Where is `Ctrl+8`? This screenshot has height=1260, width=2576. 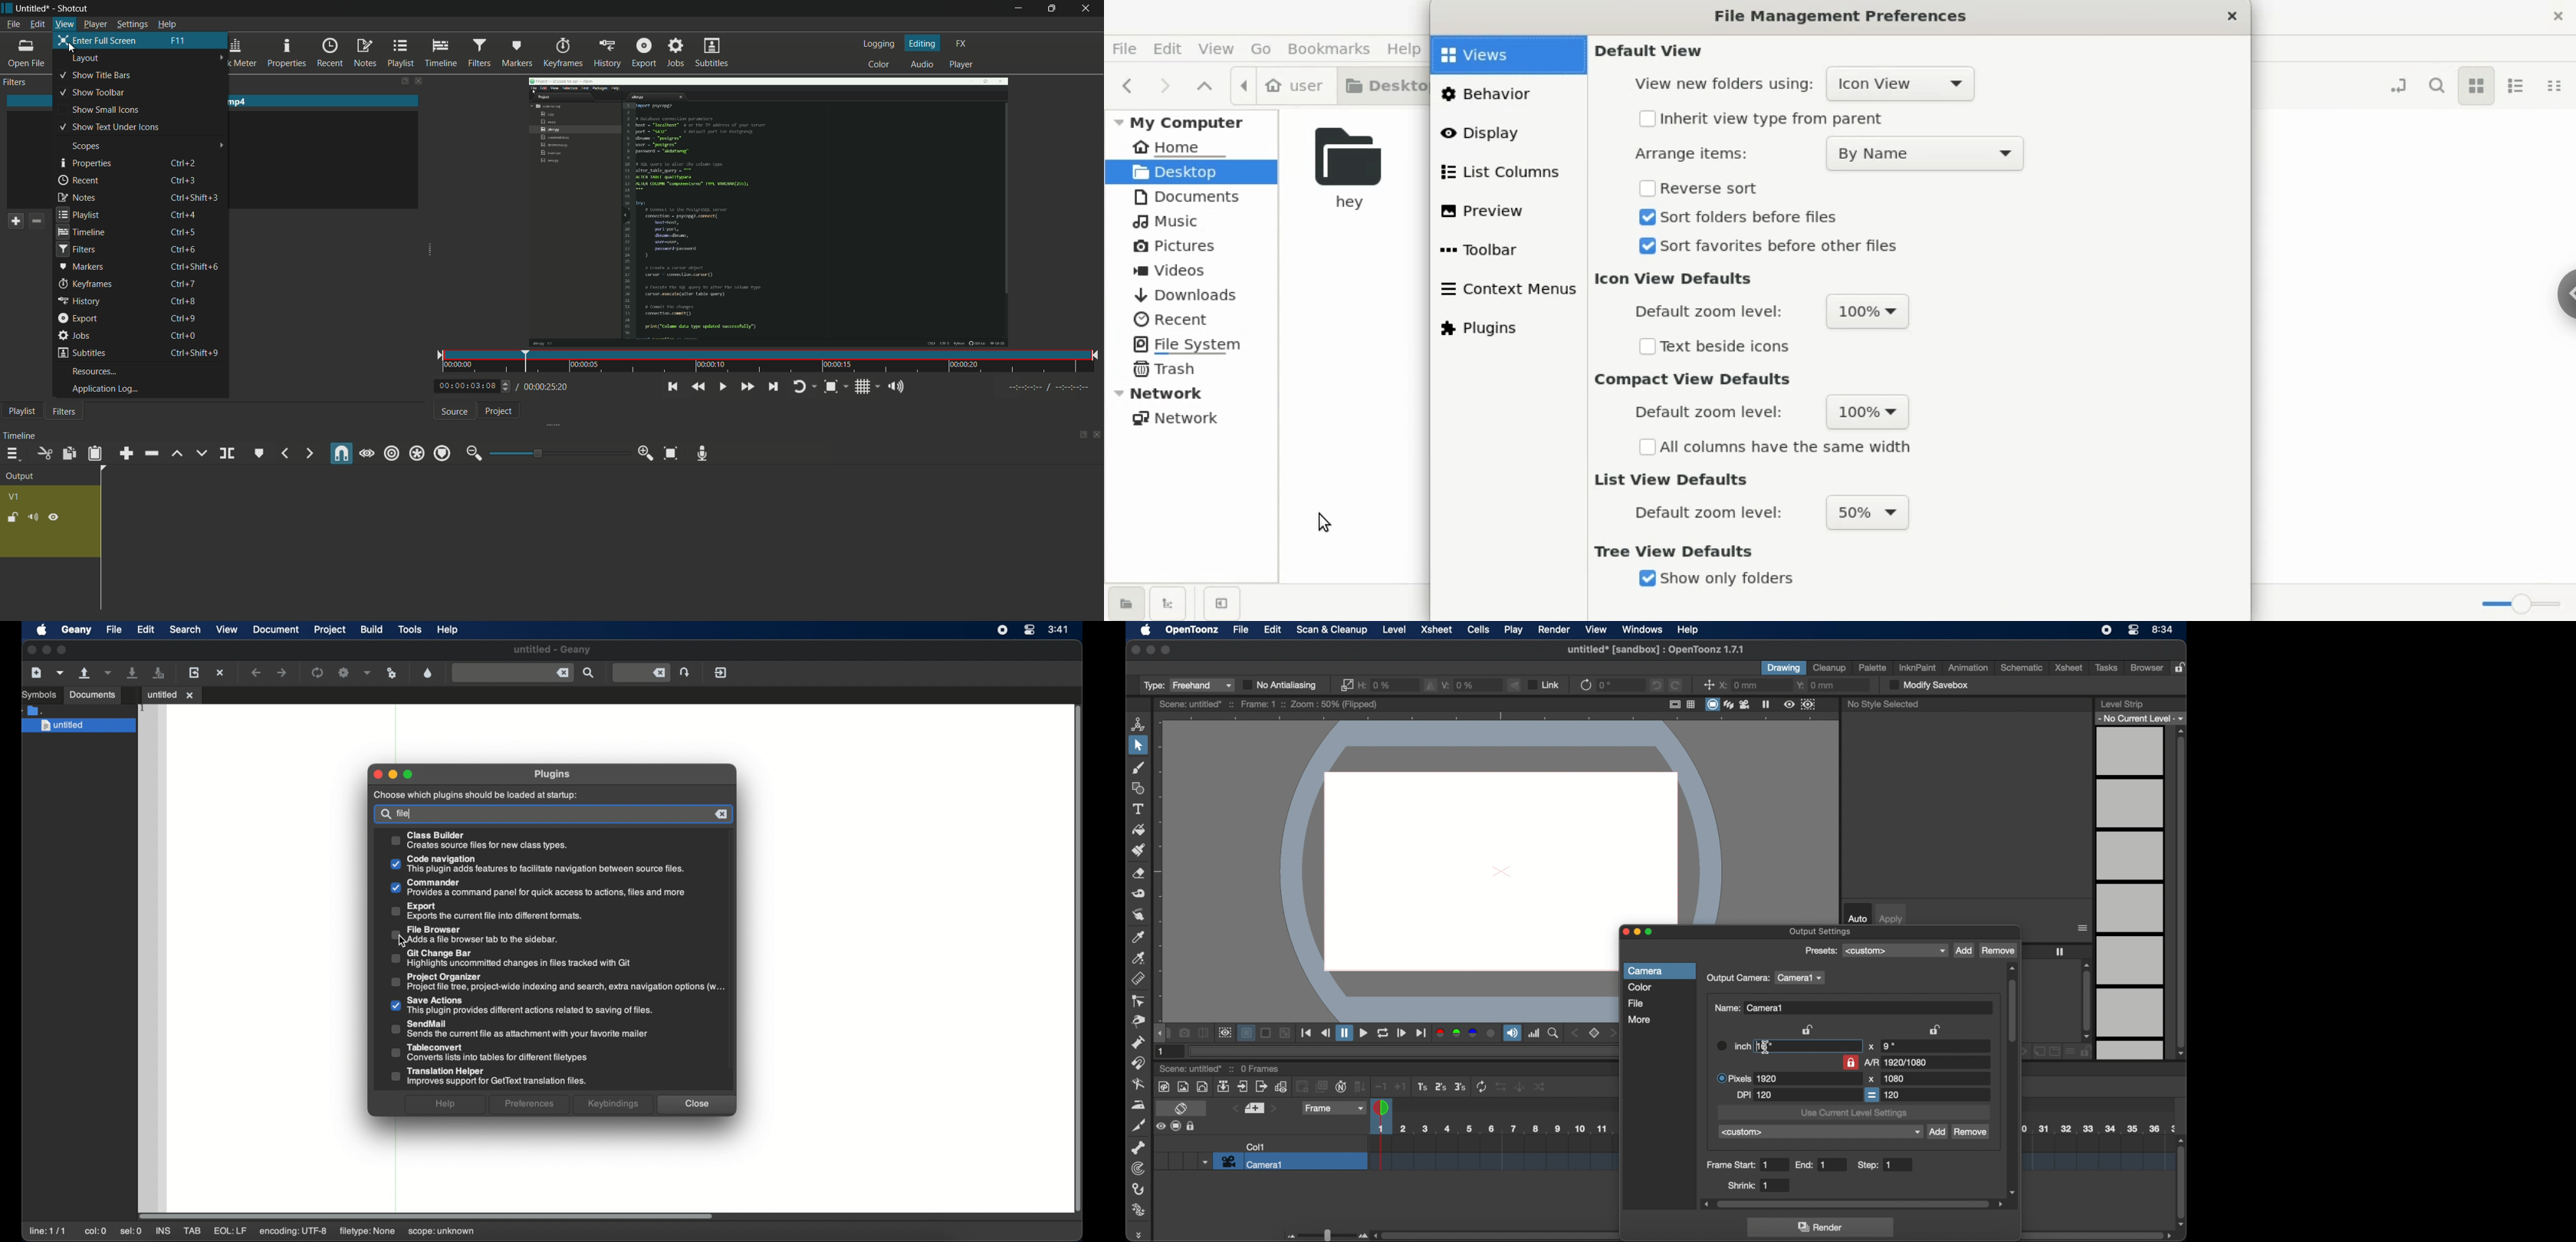 Ctrl+8 is located at coordinates (183, 301).